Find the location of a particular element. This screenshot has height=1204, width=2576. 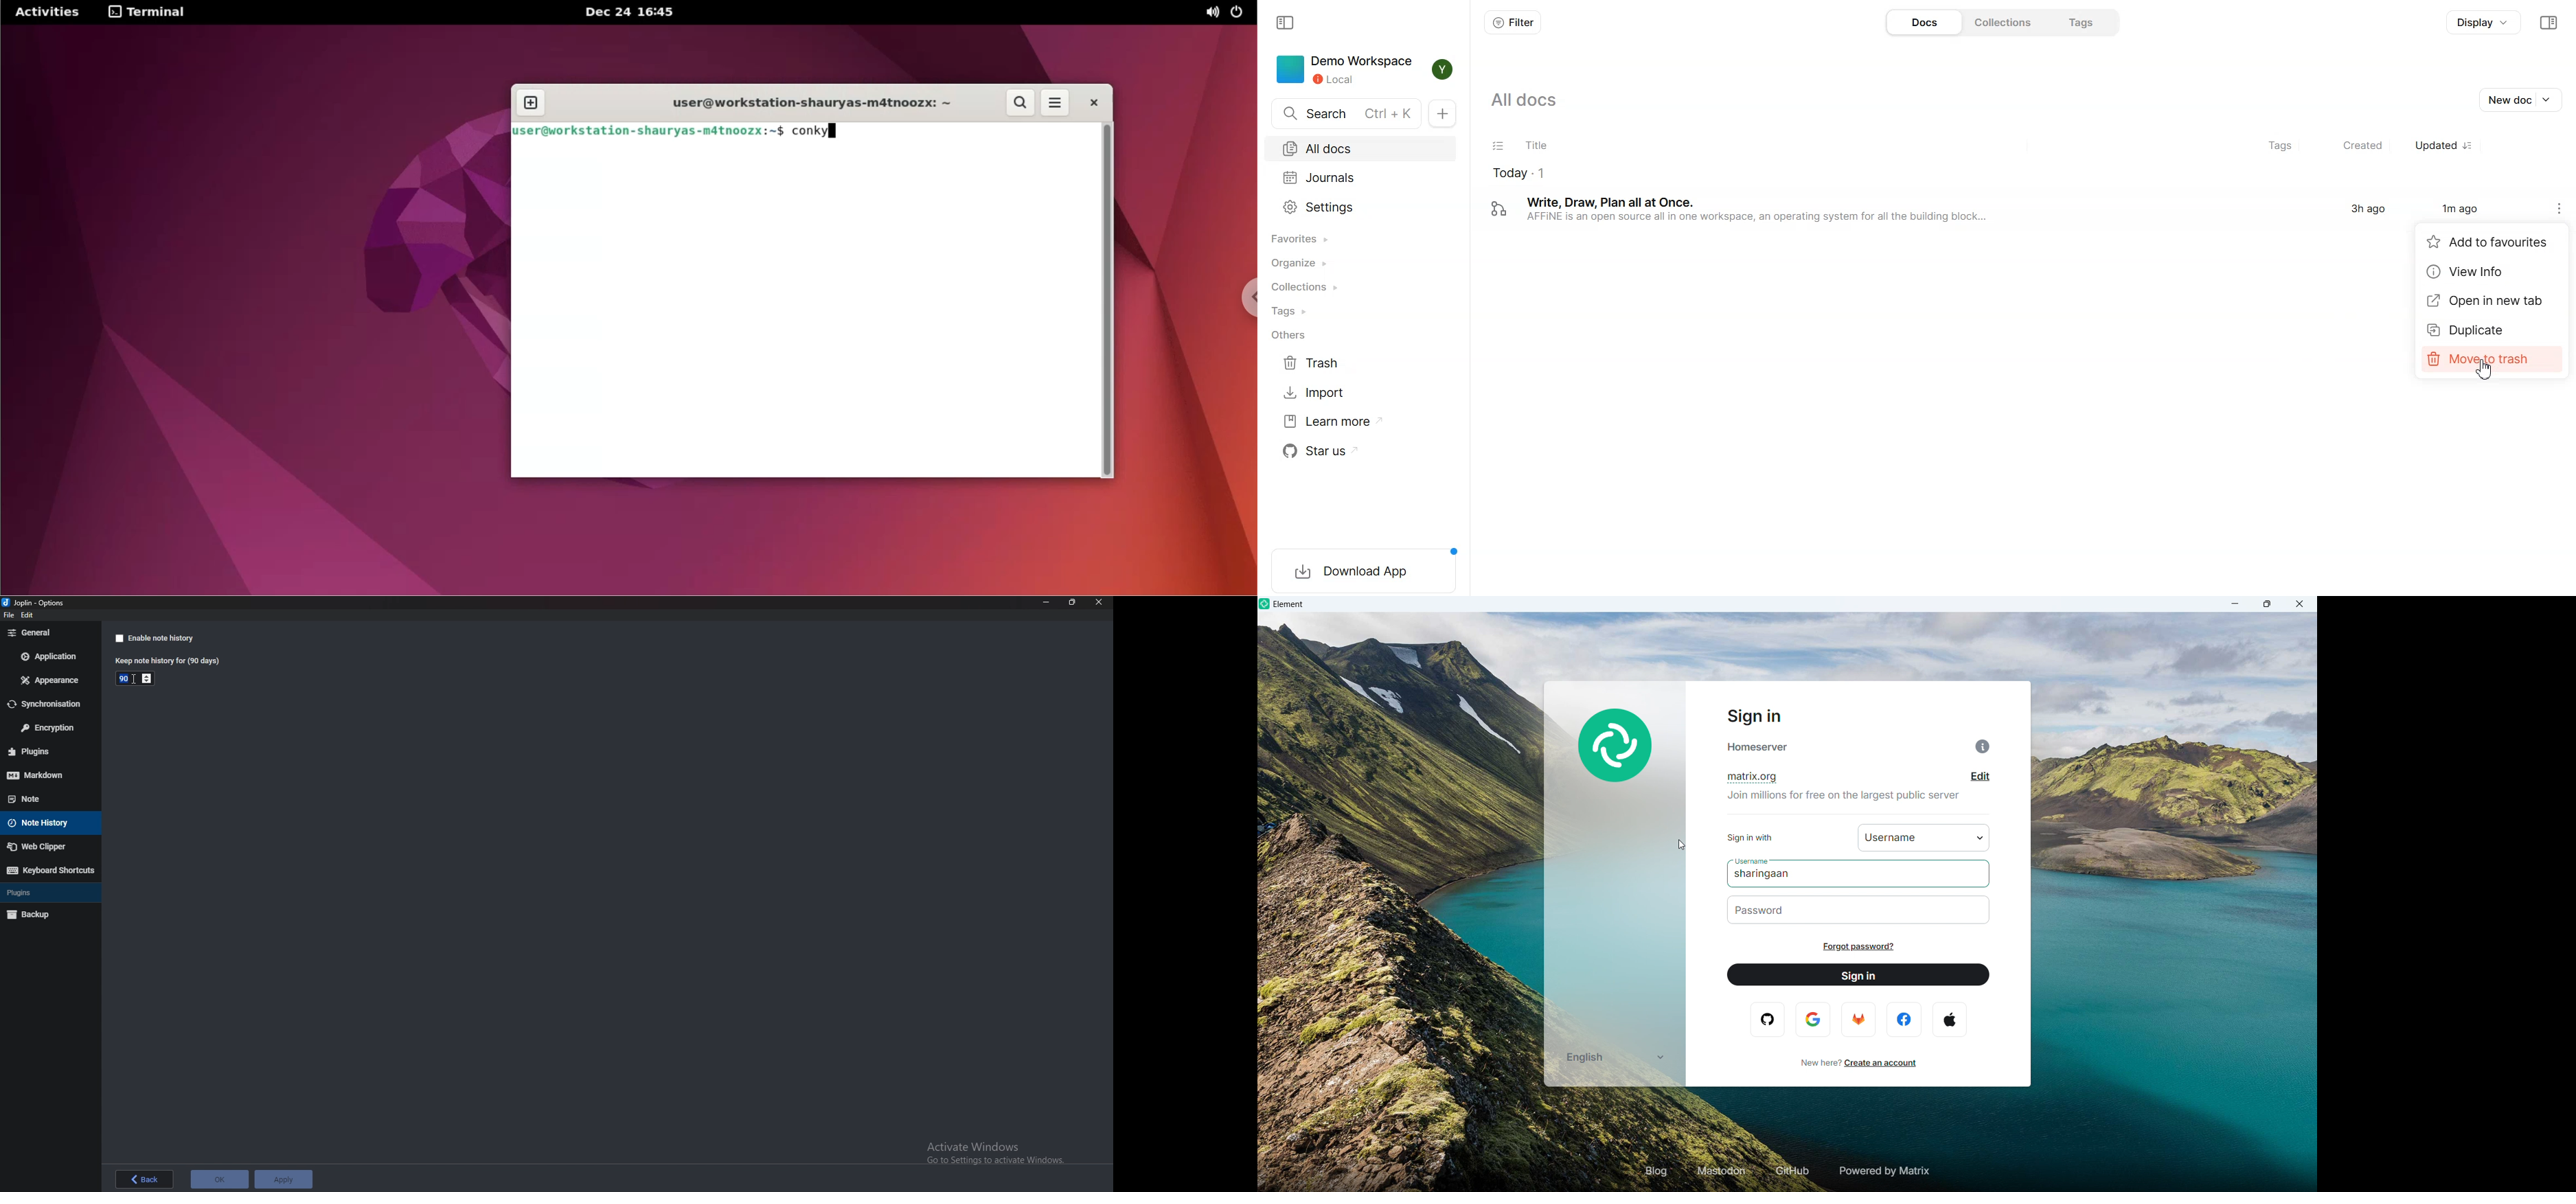

note is located at coordinates (41, 798).